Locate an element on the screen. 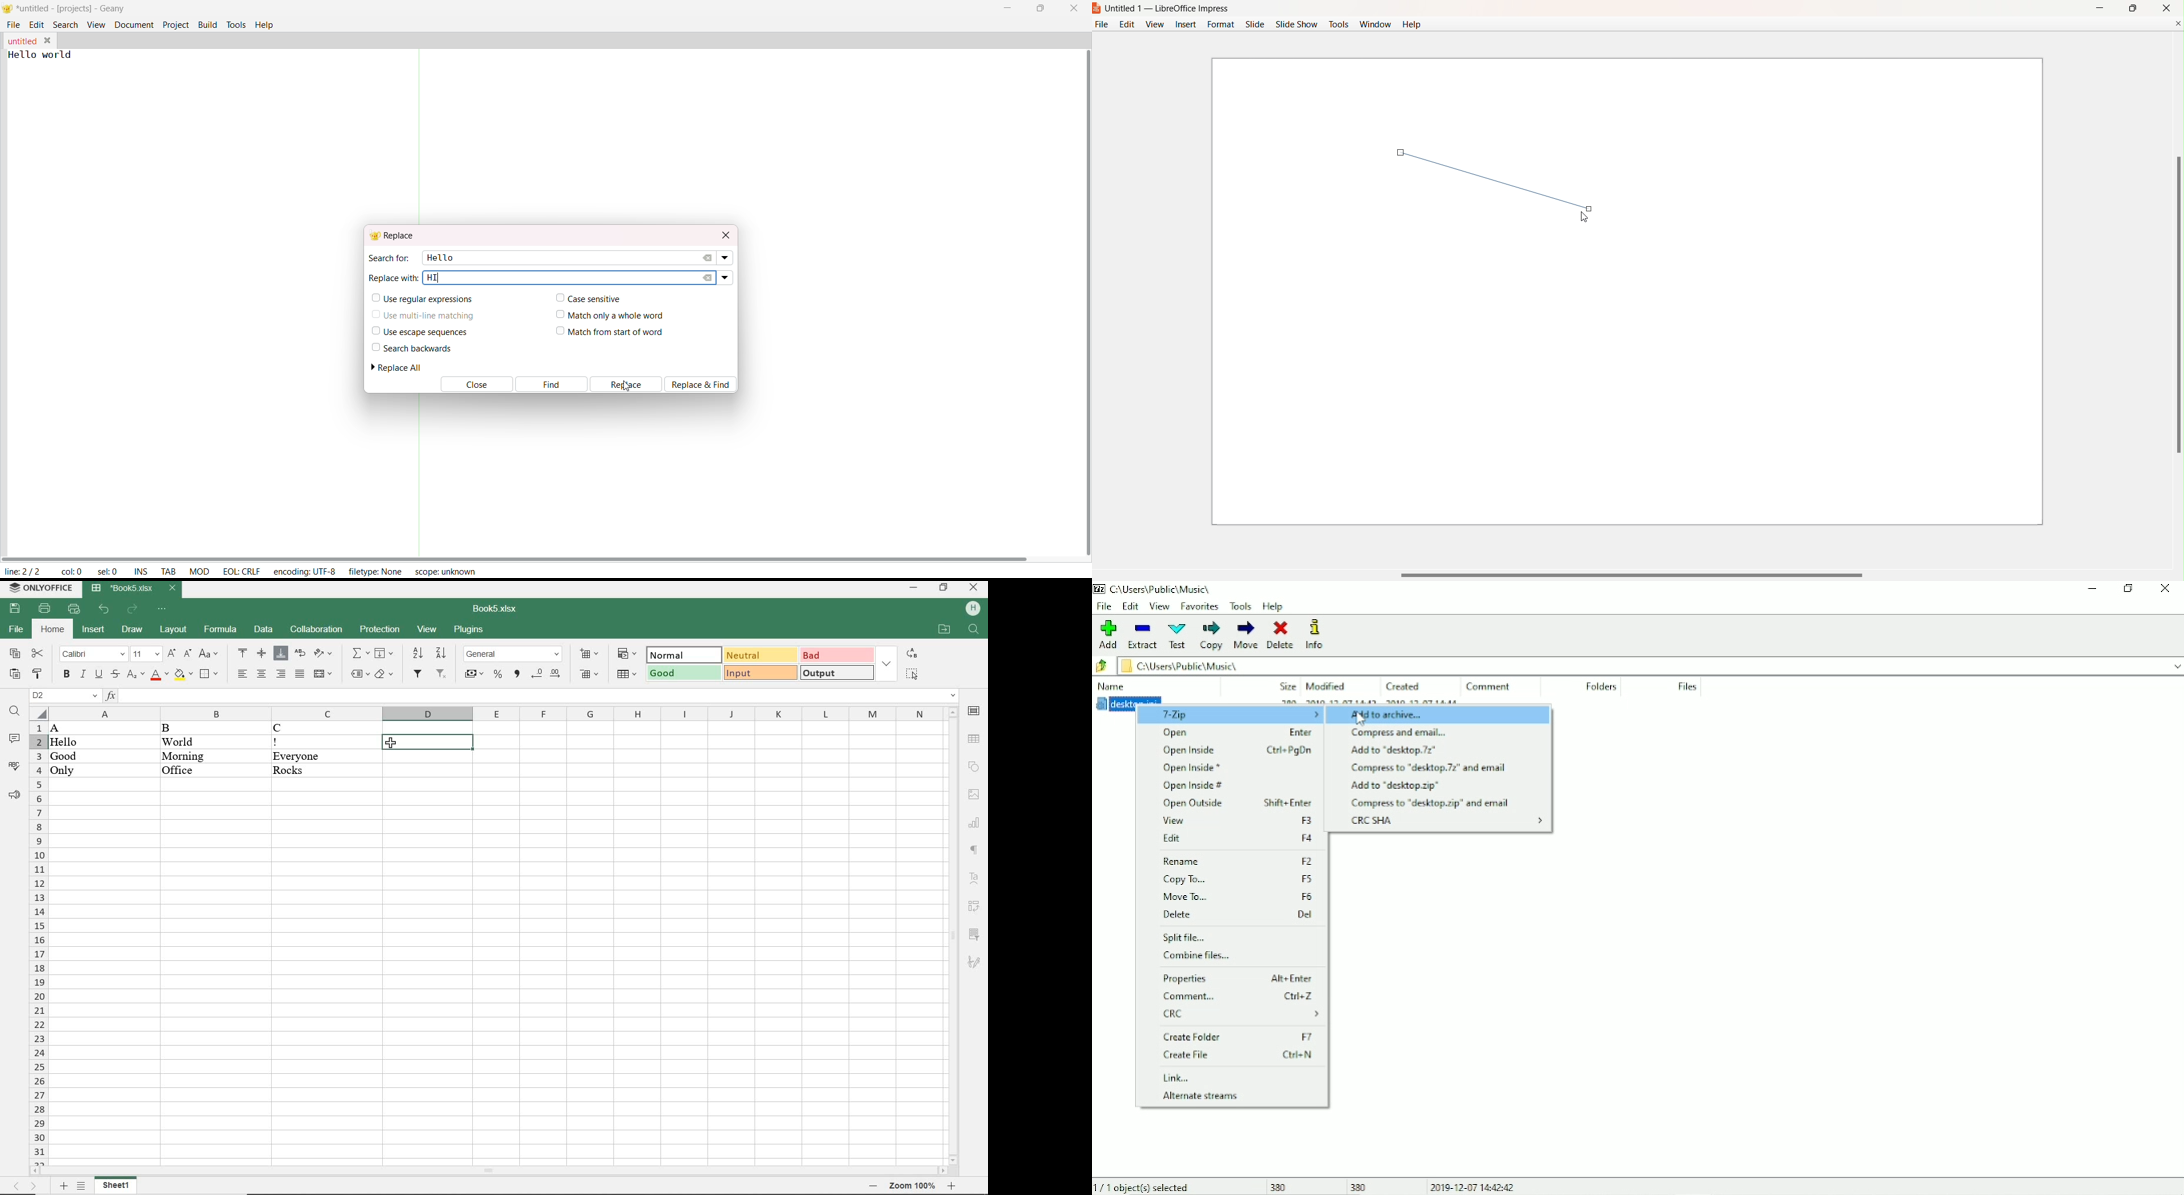 Image resolution: width=2184 pixels, height=1204 pixels. save is located at coordinates (16, 609).